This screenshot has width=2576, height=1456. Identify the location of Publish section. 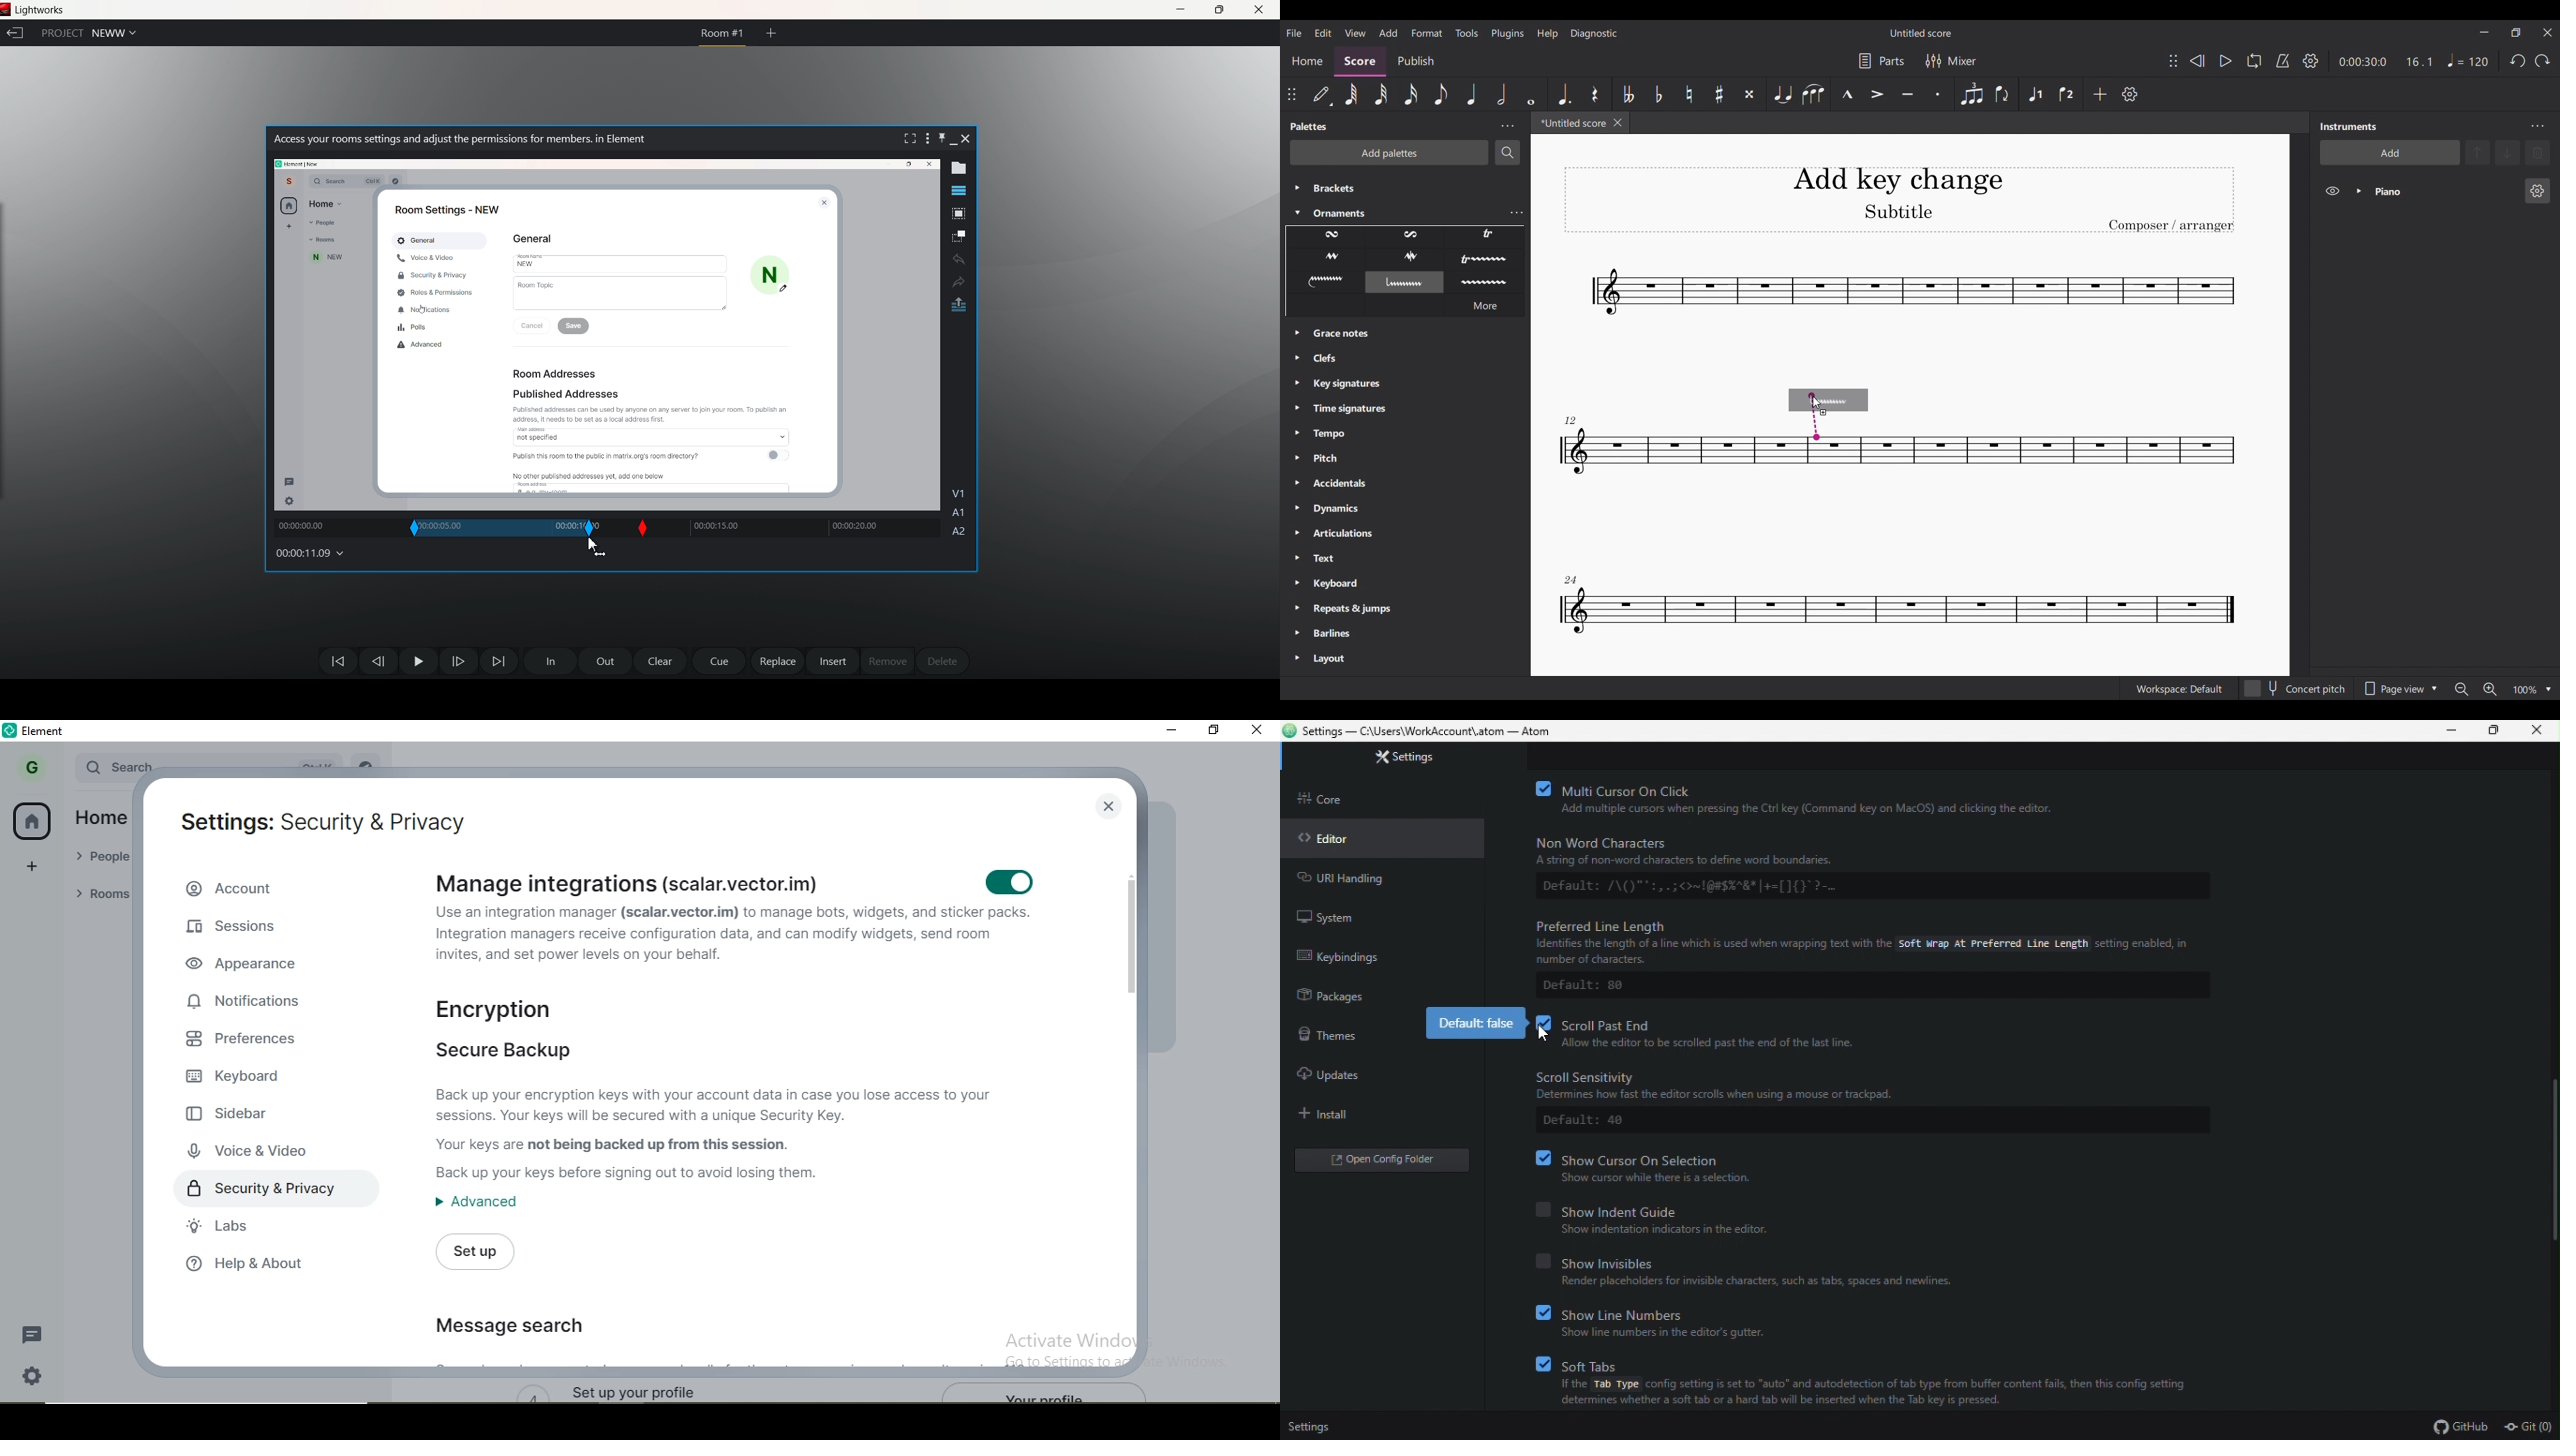
(1416, 62).